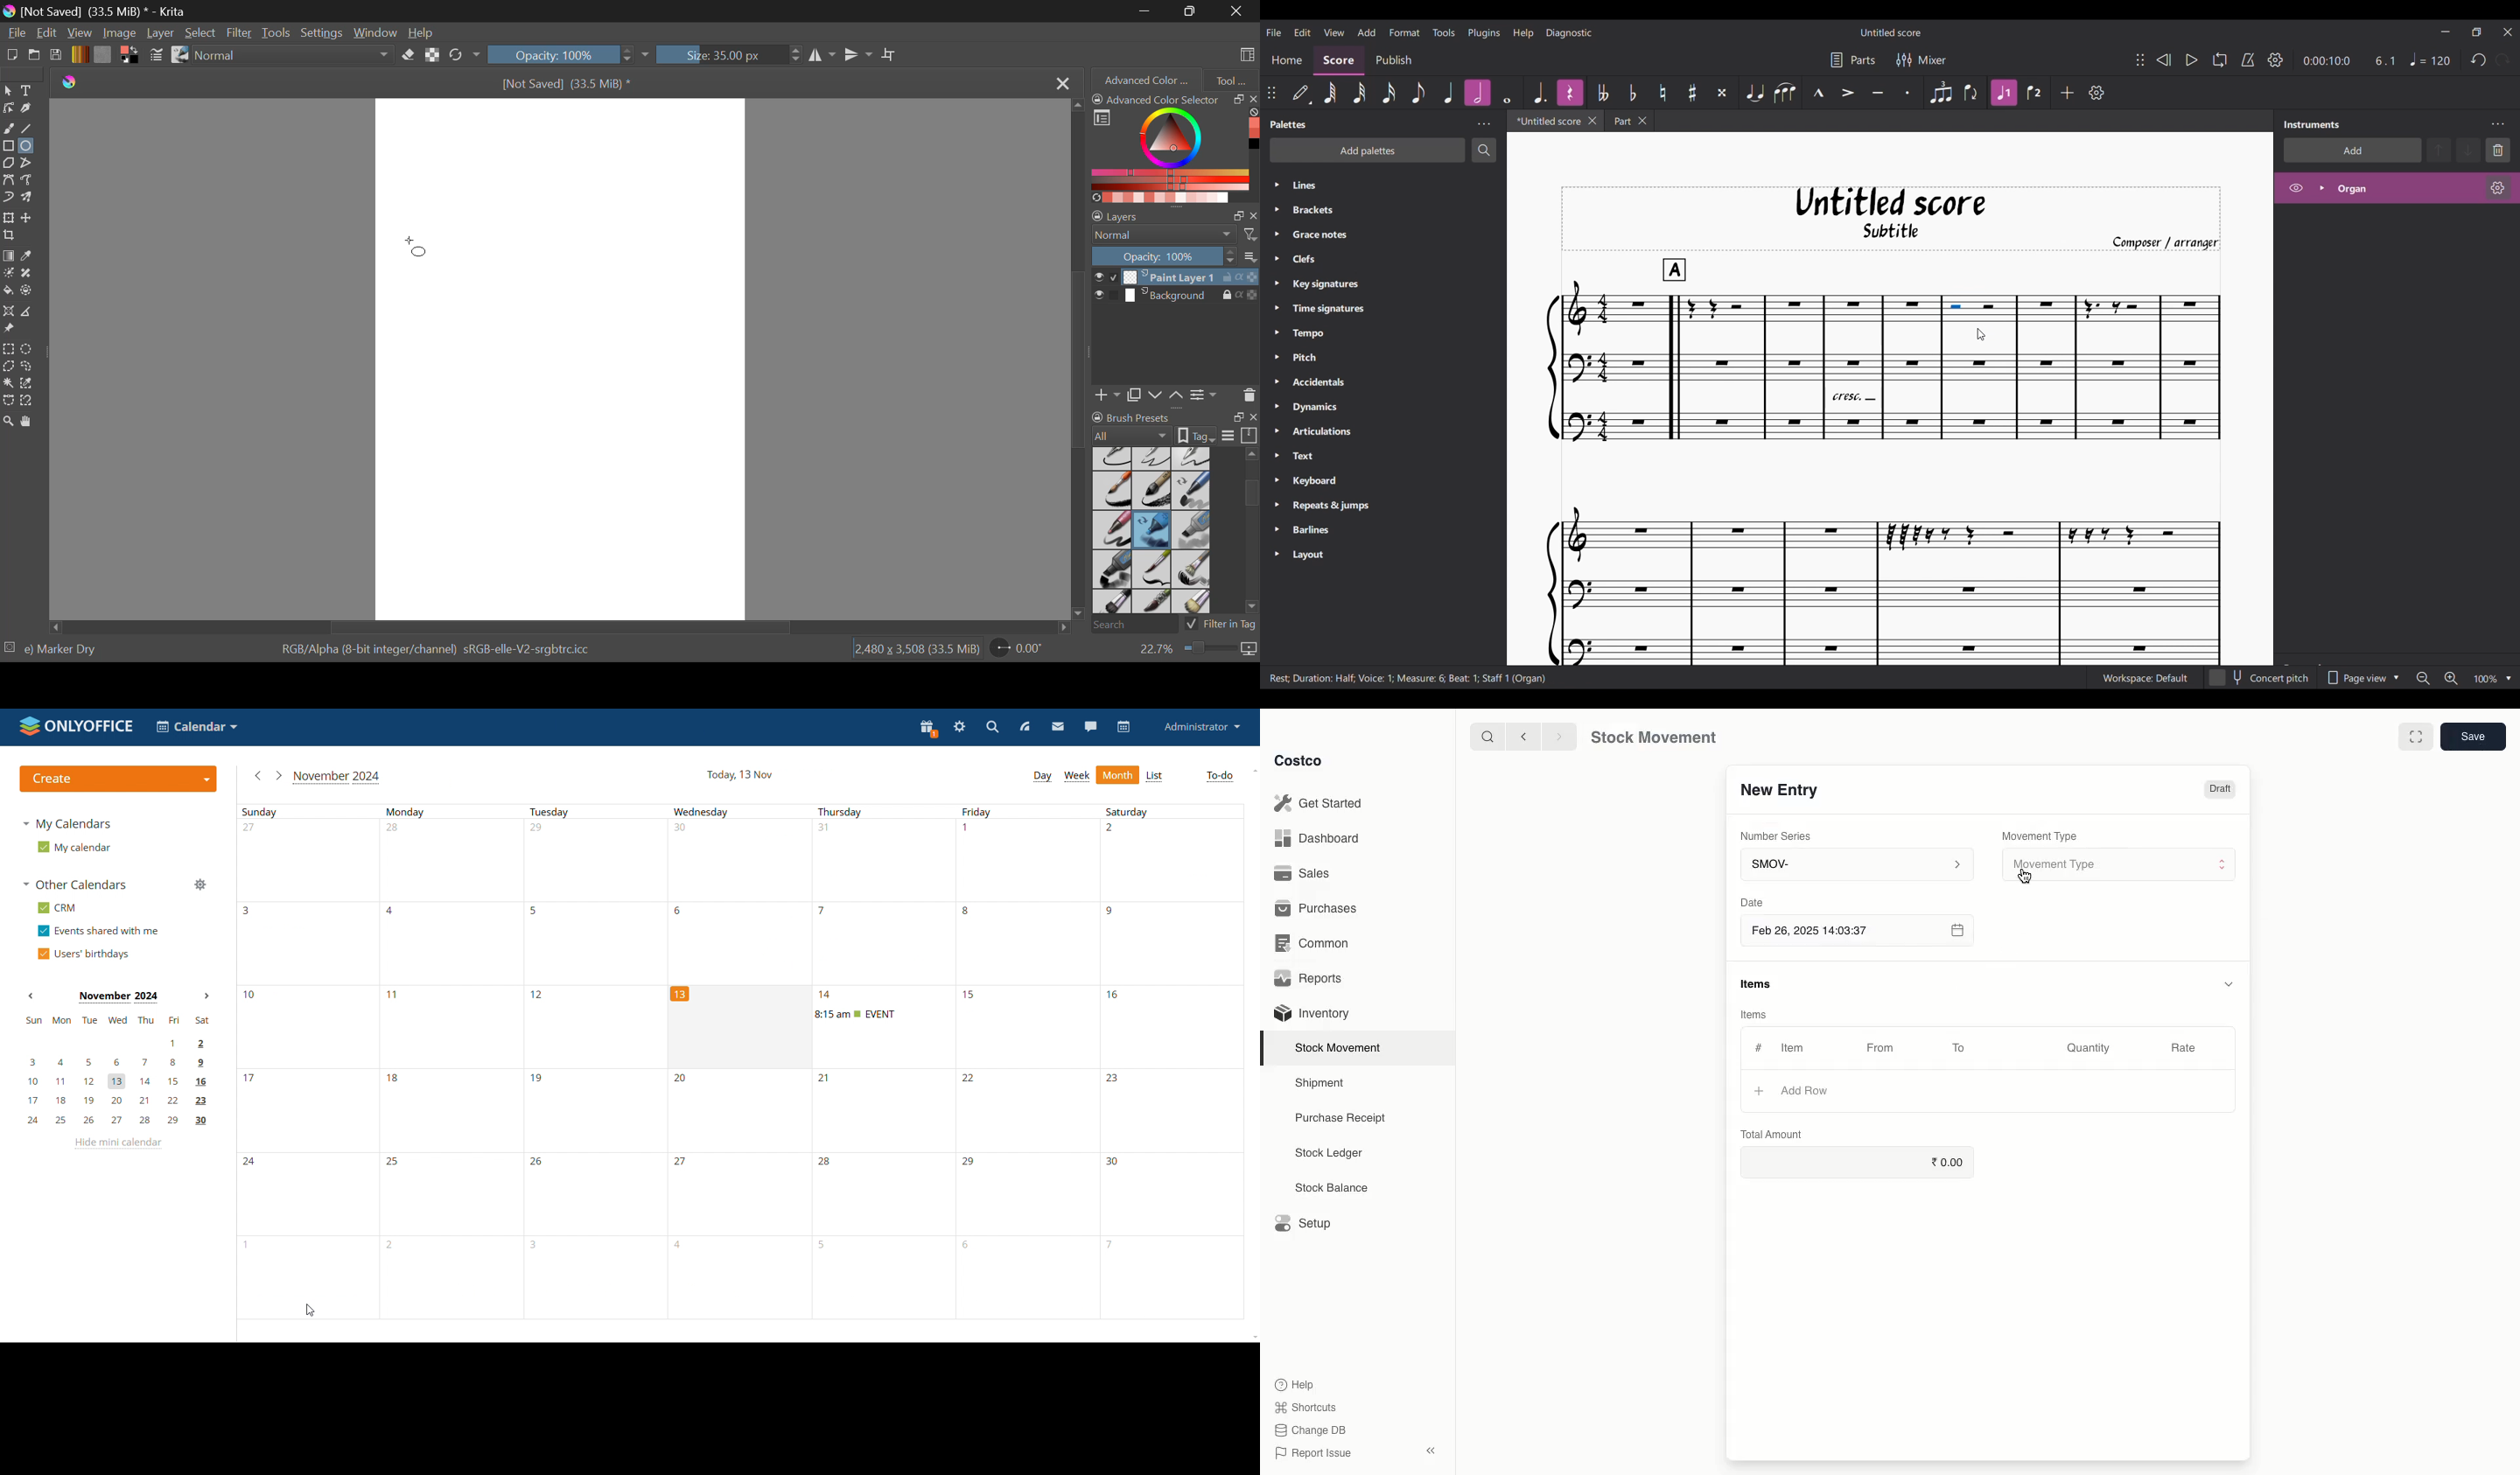  What do you see at coordinates (1886, 1051) in the screenshot?
I see `From` at bounding box center [1886, 1051].